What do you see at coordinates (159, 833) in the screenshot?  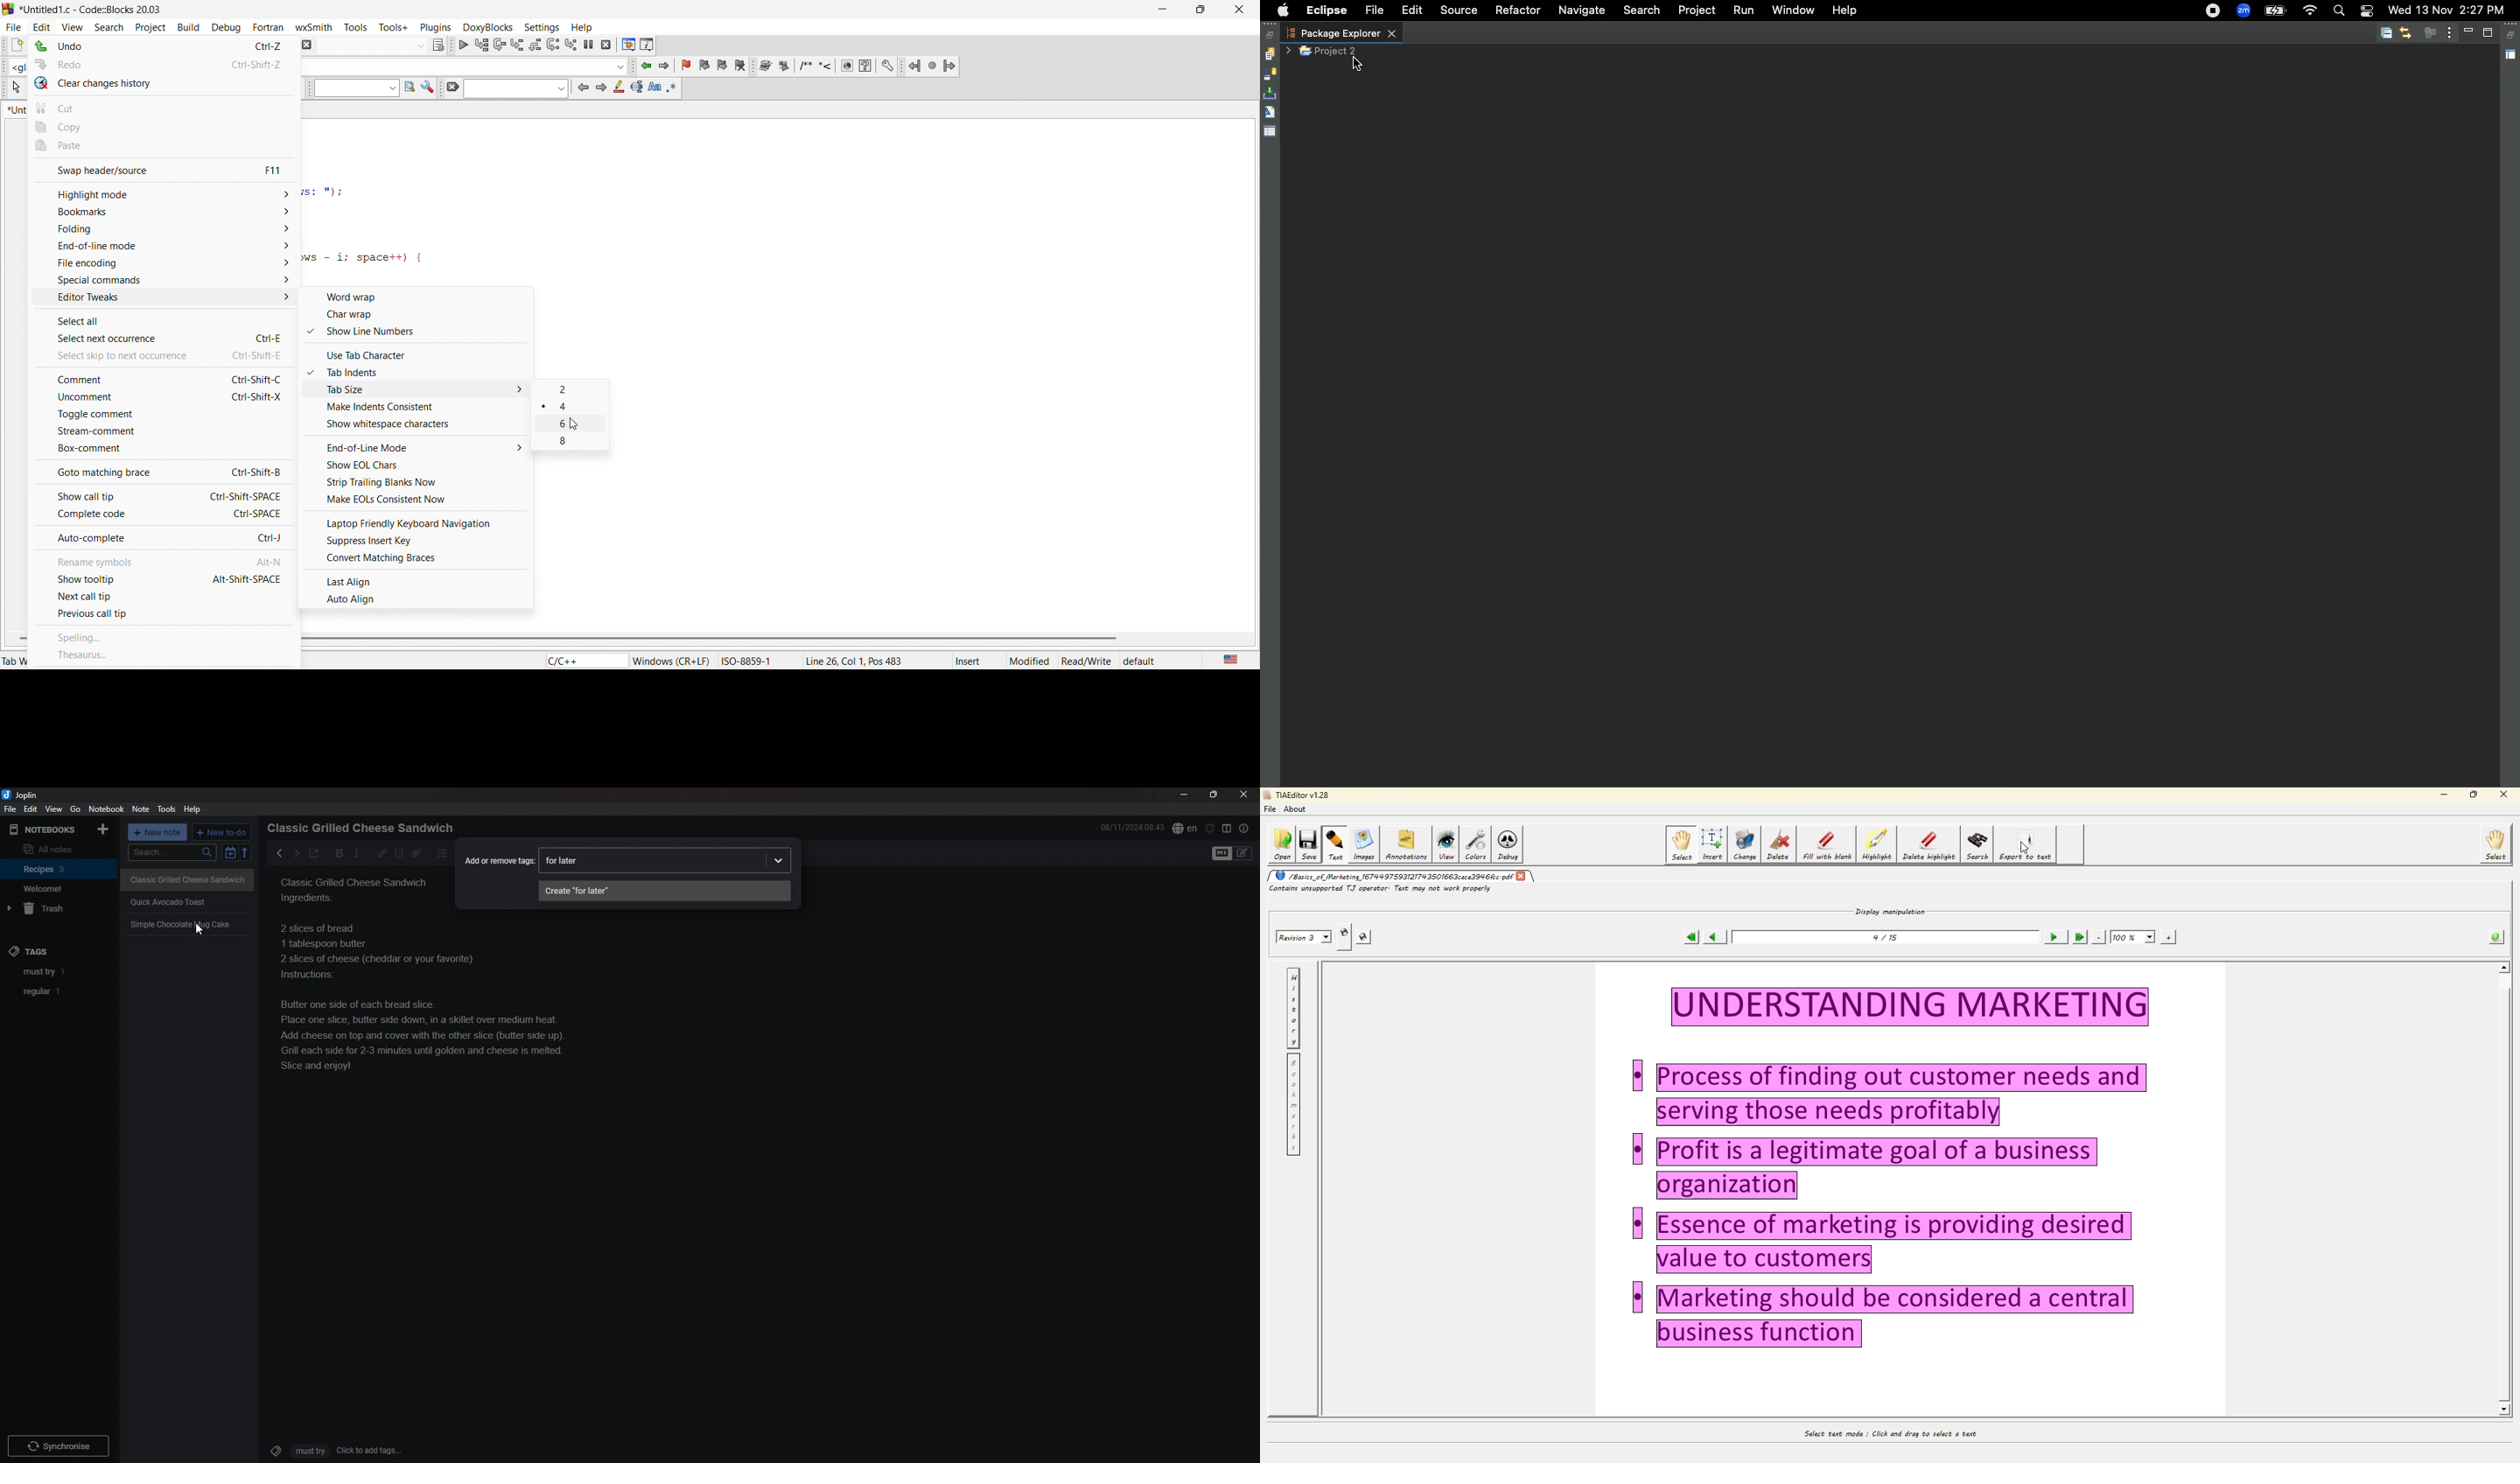 I see `new note` at bounding box center [159, 833].